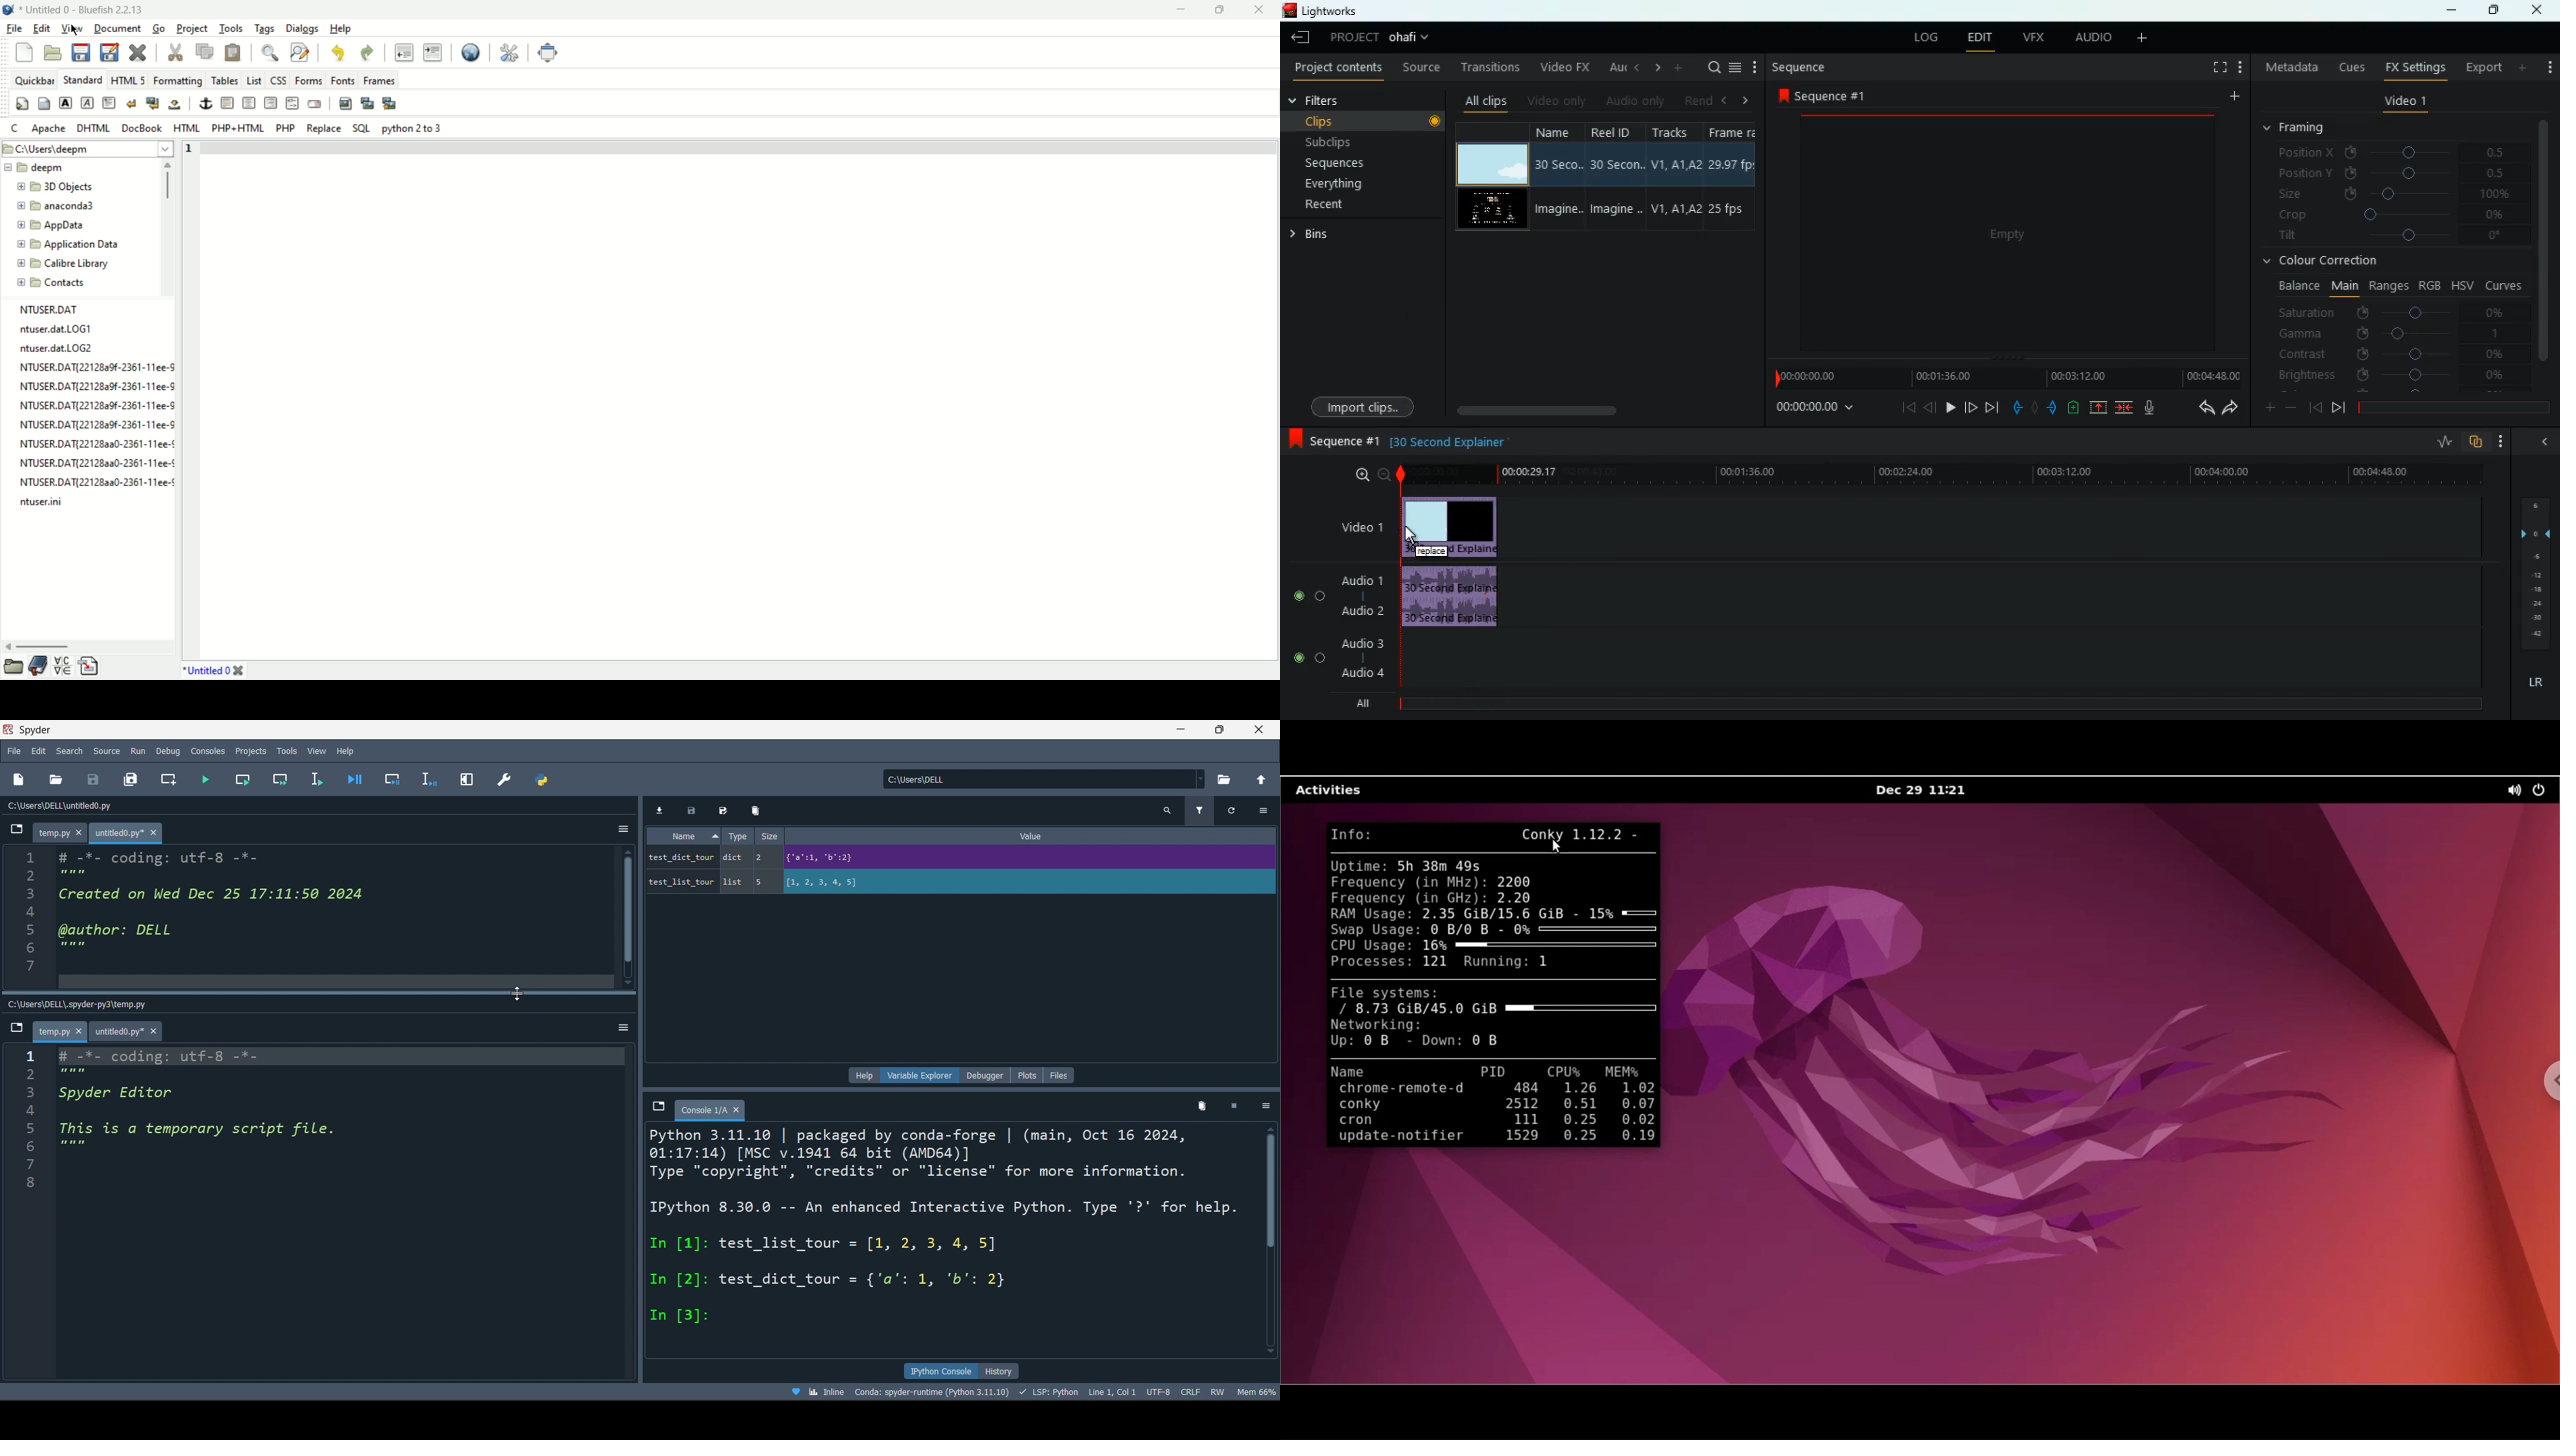  I want to click on tools, so click(286, 750).